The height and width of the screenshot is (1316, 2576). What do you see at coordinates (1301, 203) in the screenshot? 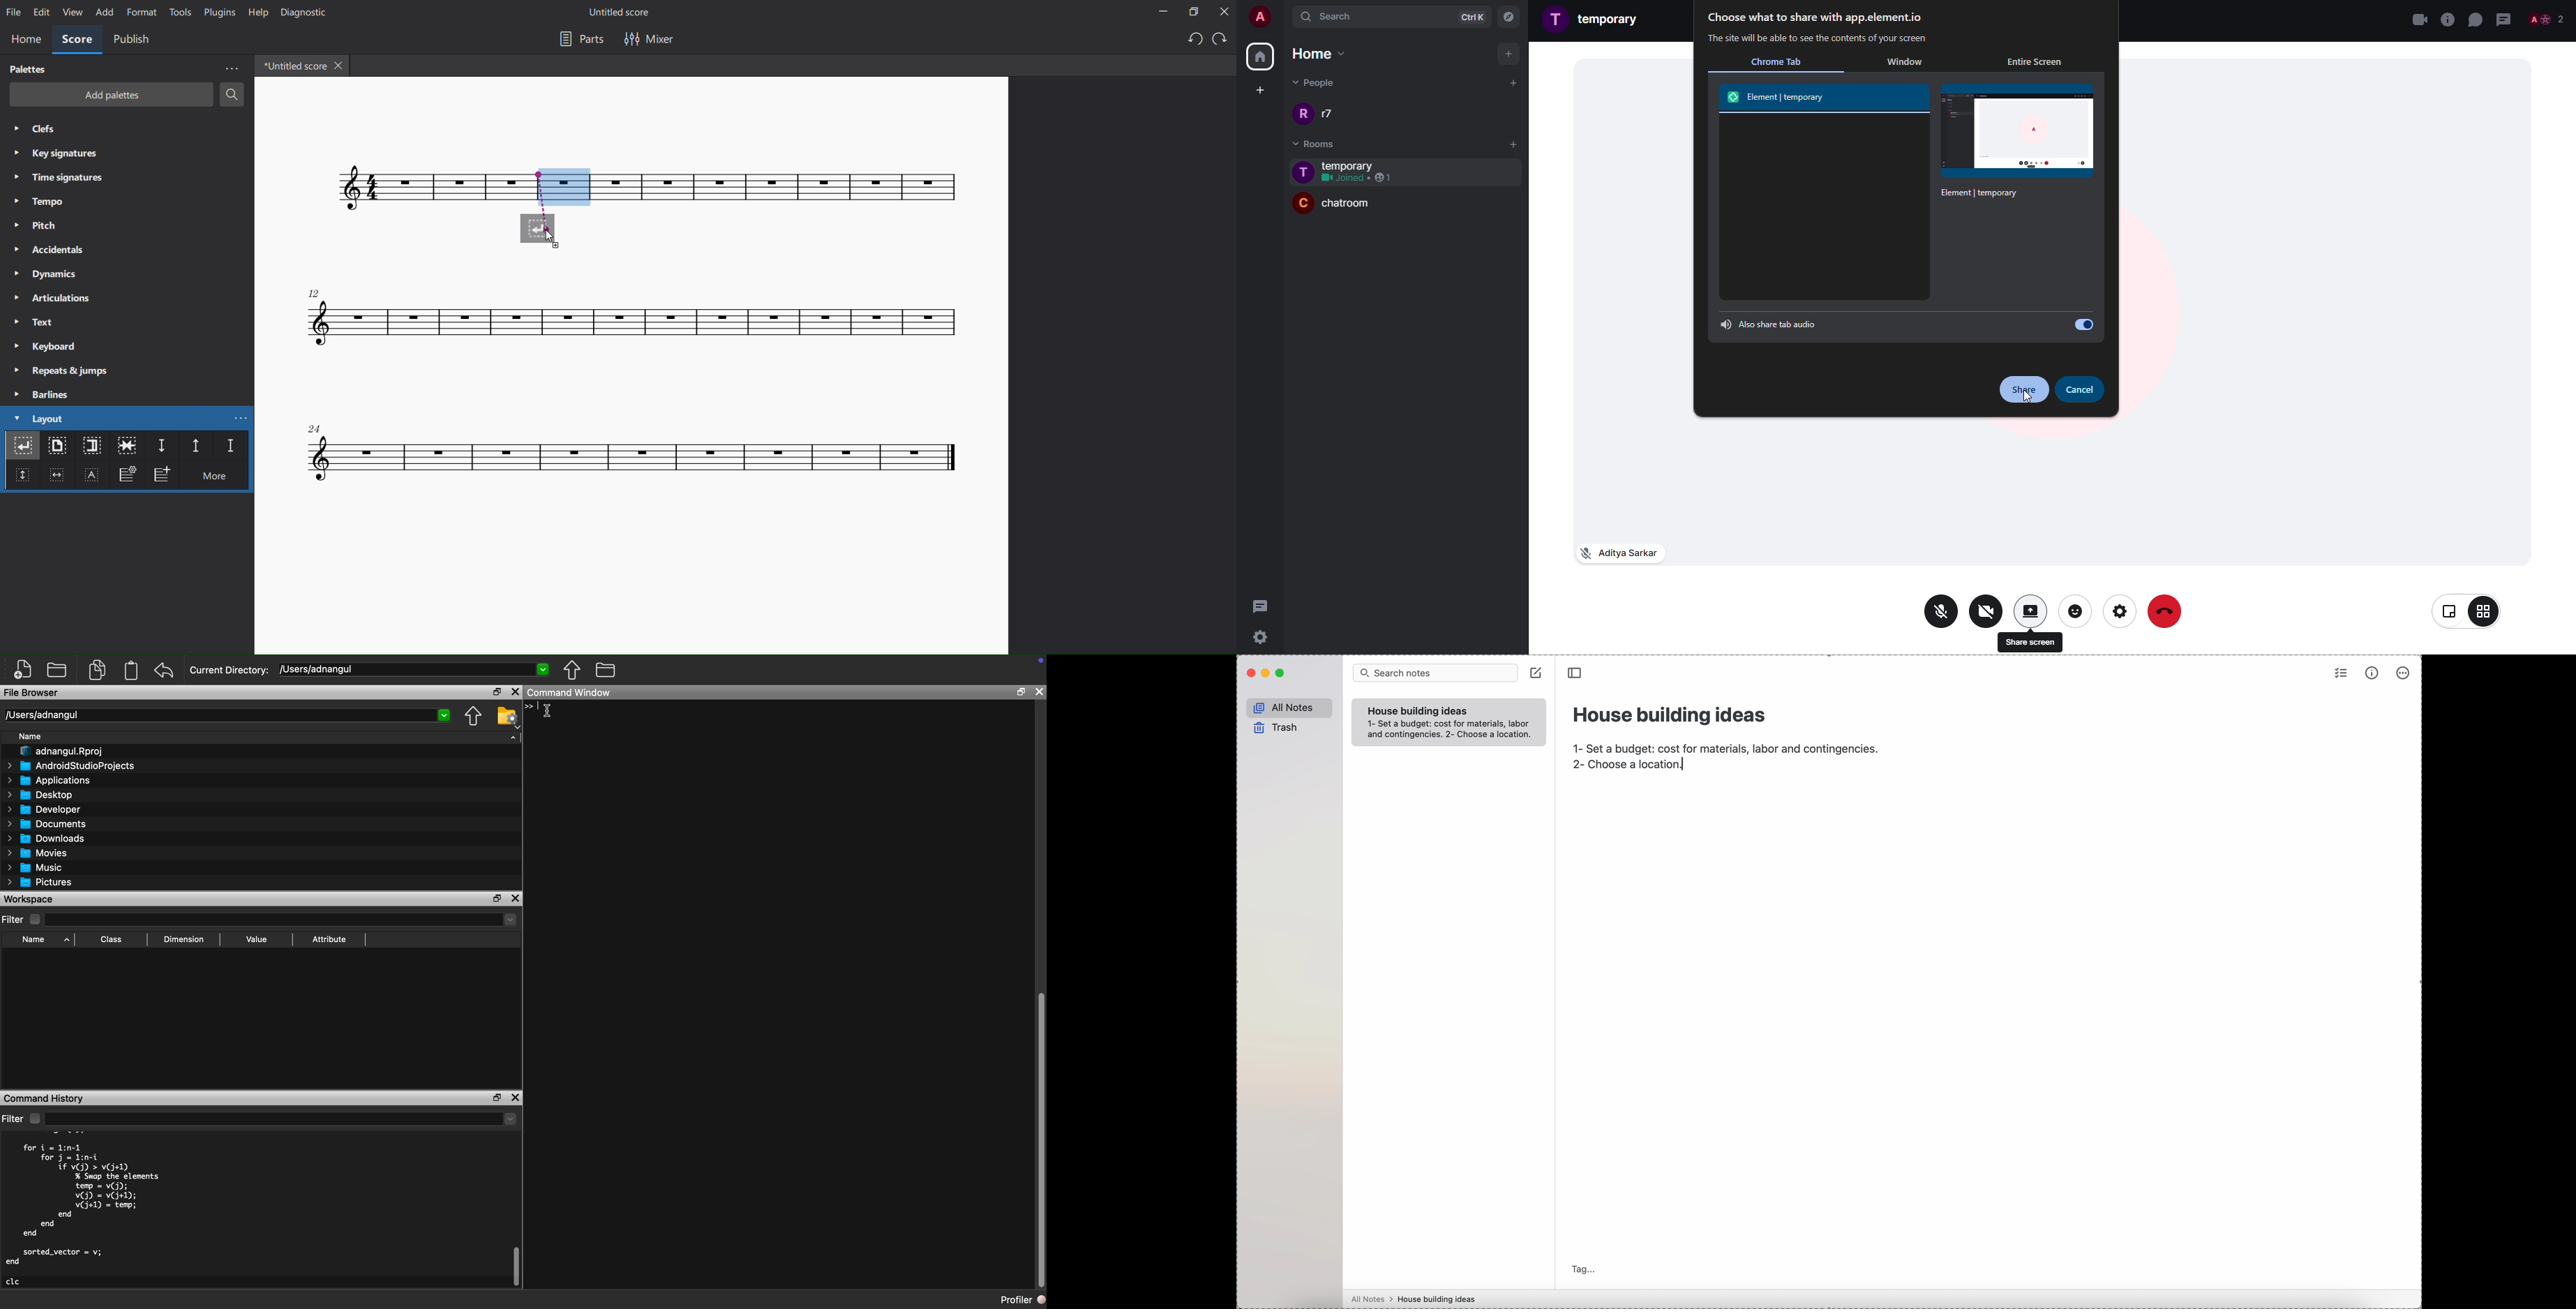
I see `profile` at bounding box center [1301, 203].